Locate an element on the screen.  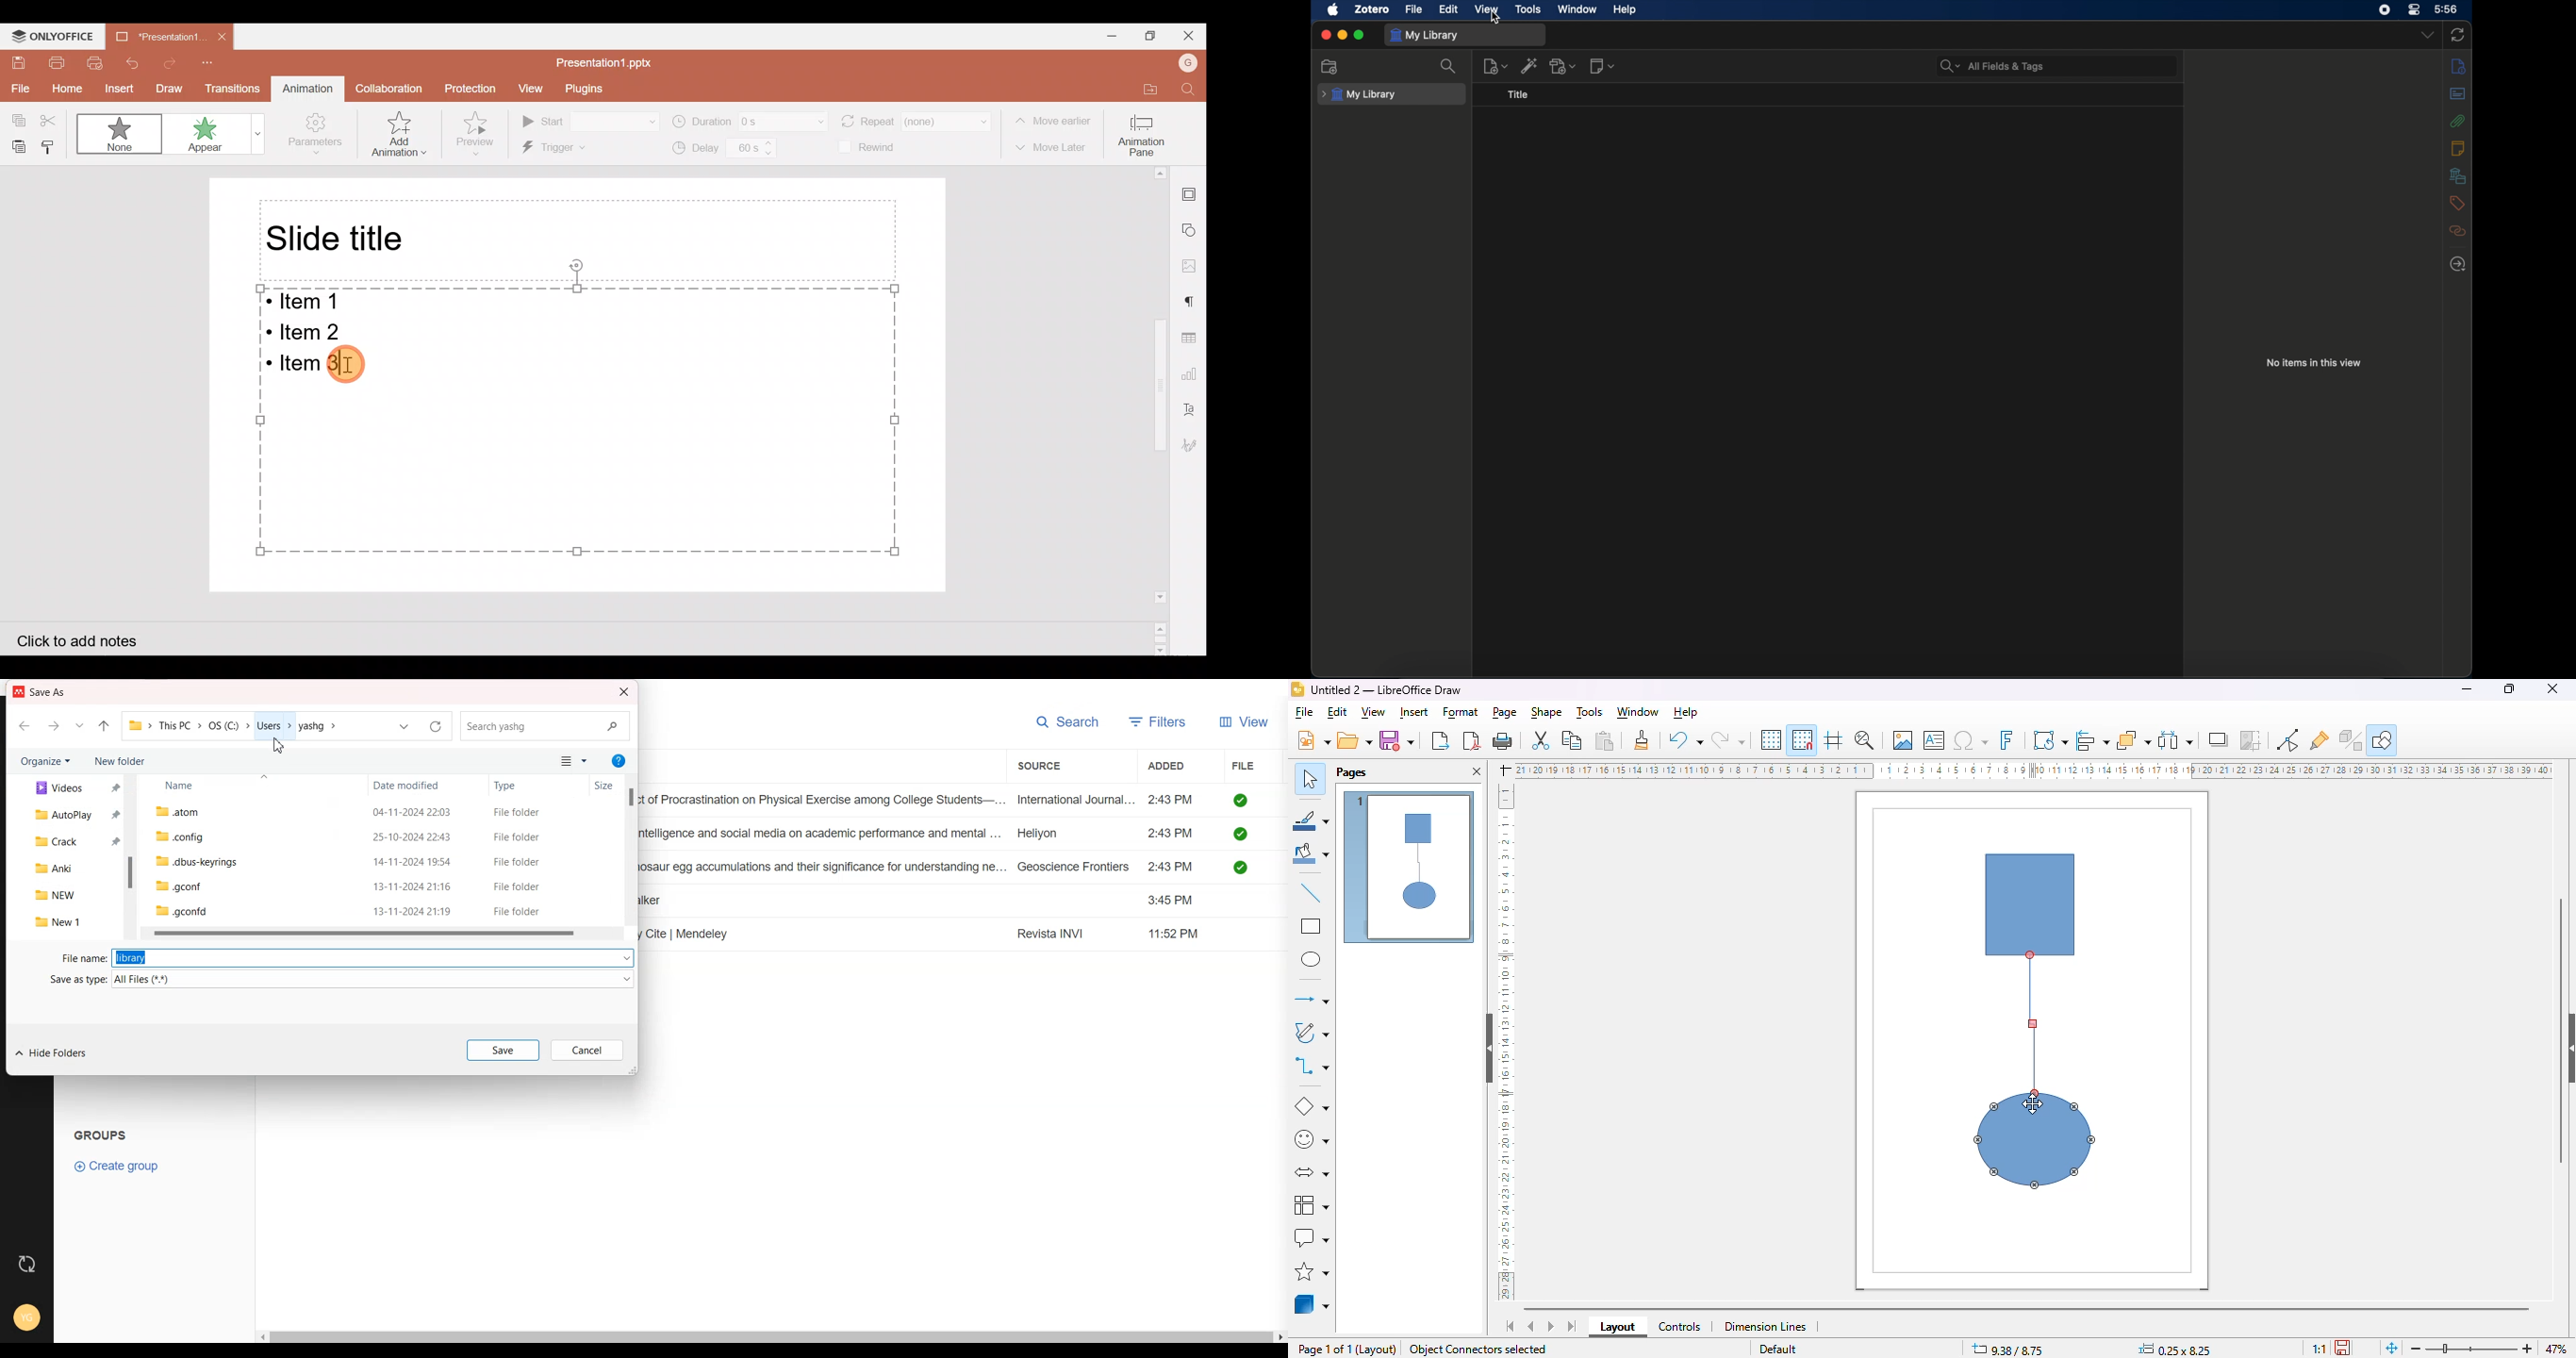
Rewind is located at coordinates (871, 148).